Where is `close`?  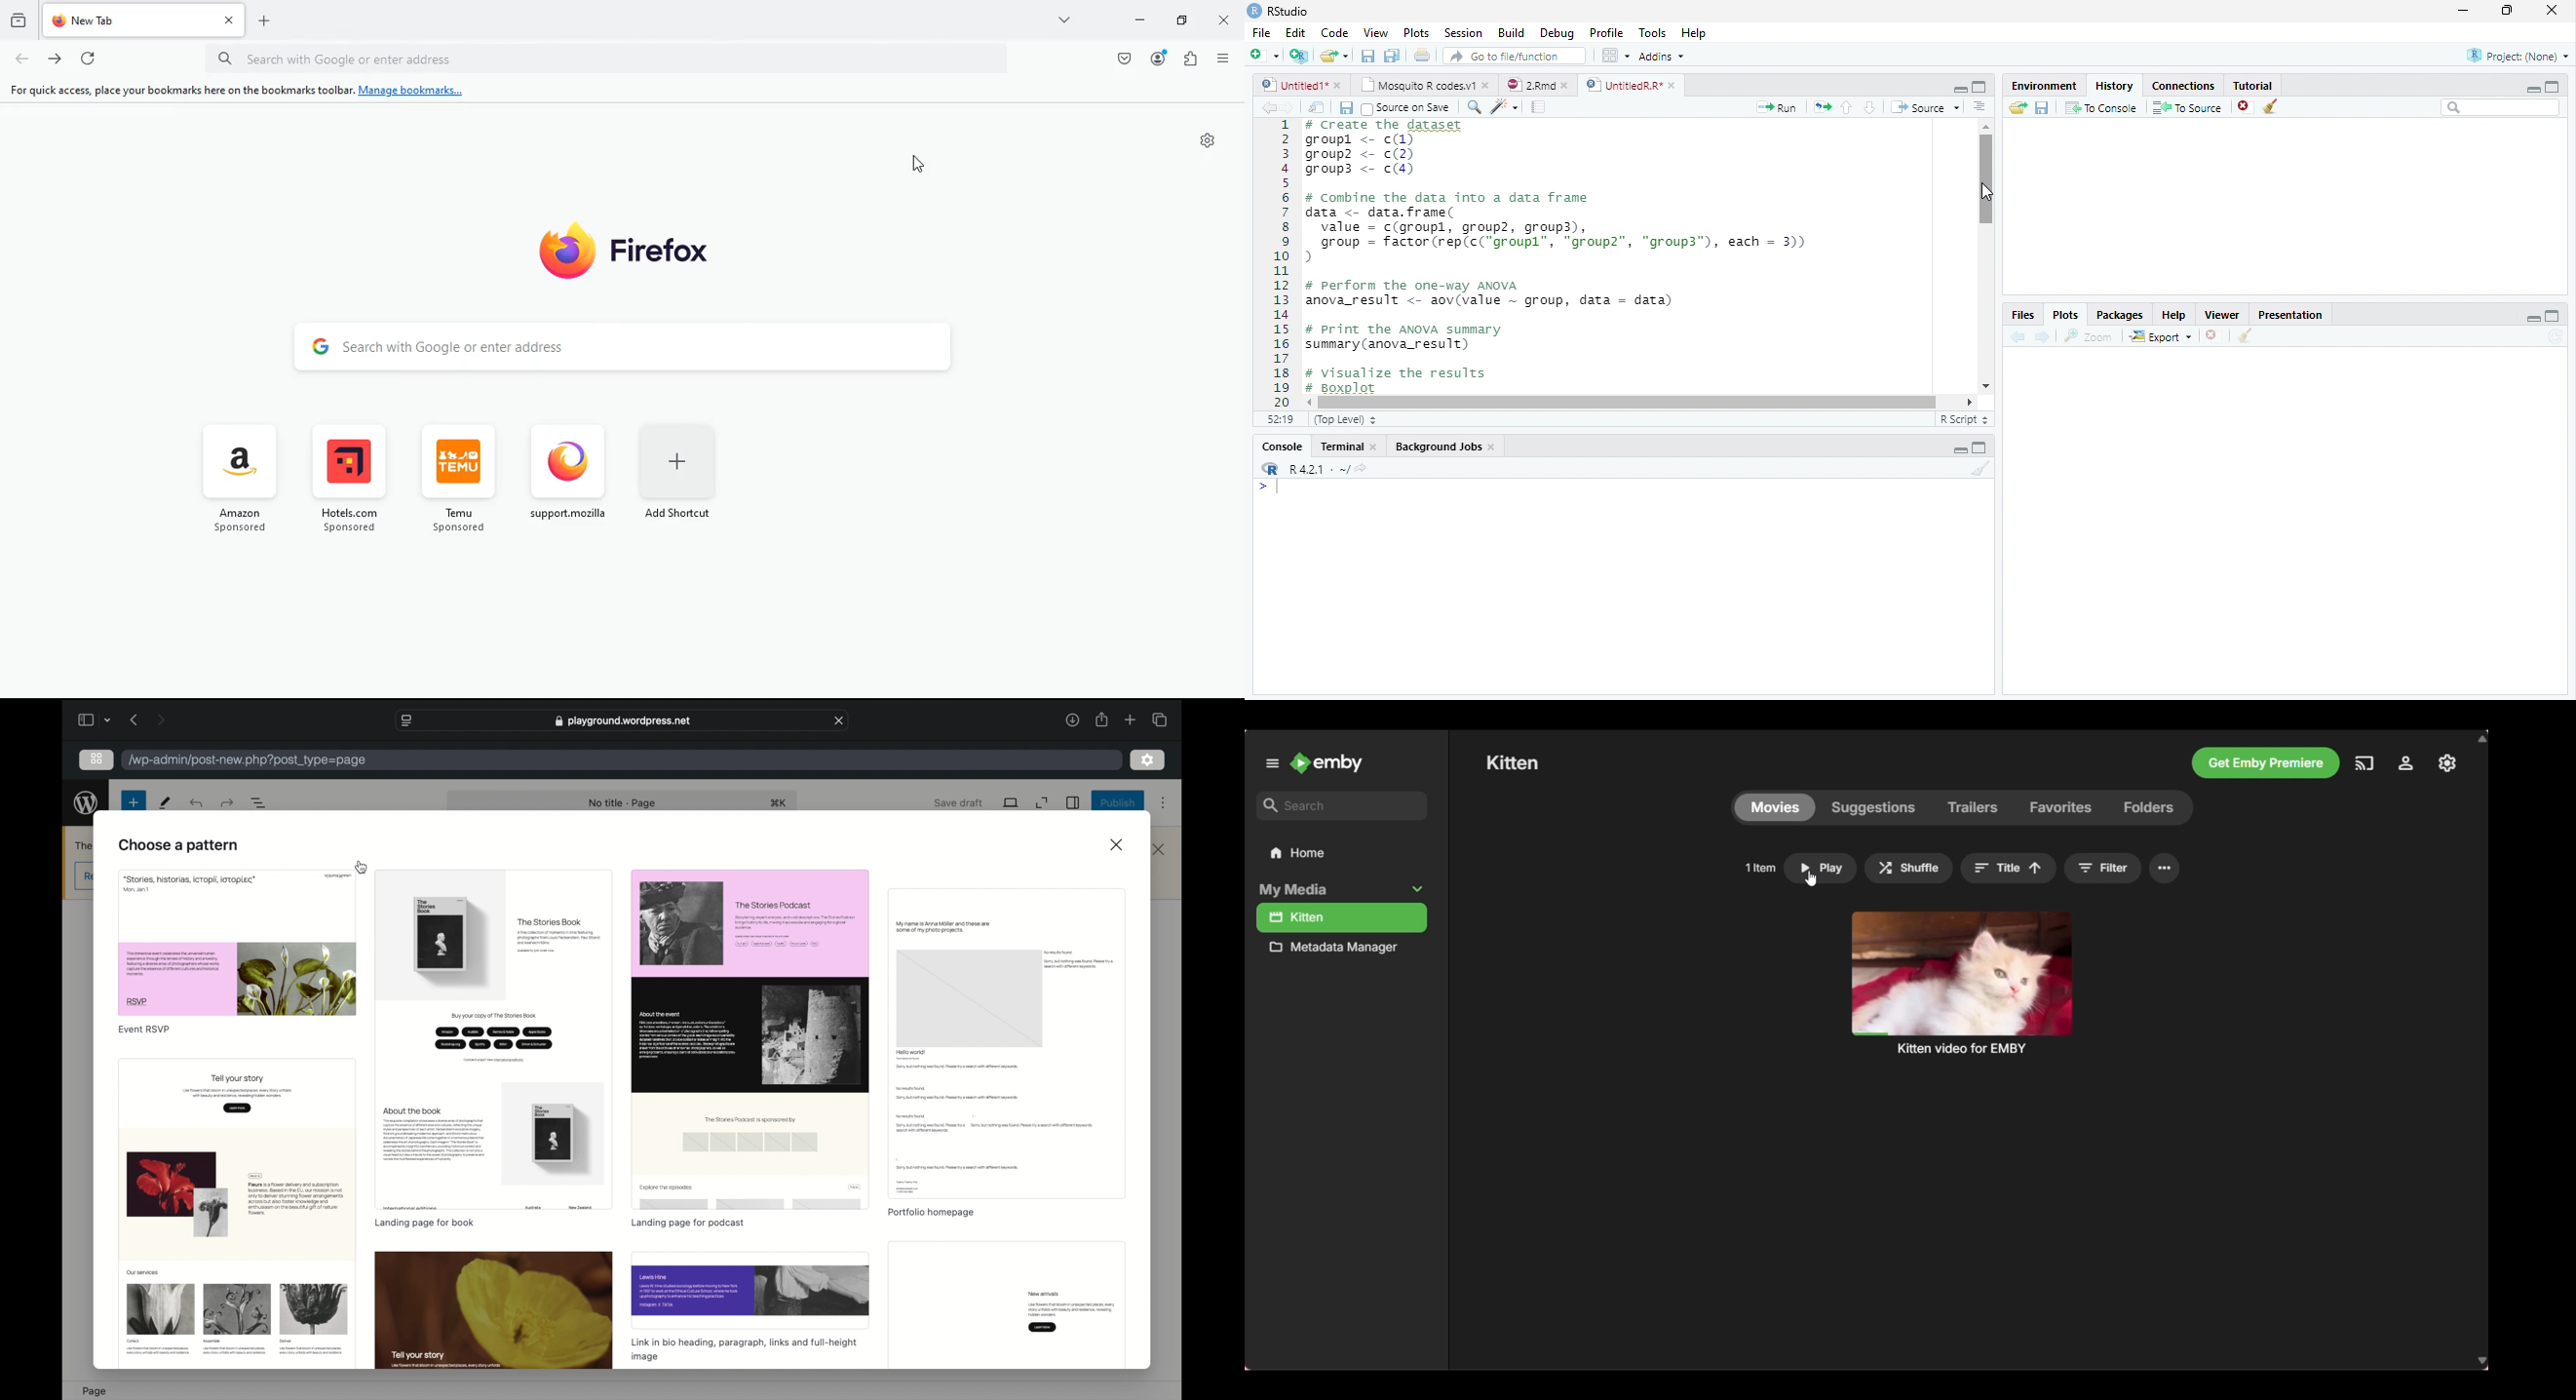 close is located at coordinates (1118, 845).